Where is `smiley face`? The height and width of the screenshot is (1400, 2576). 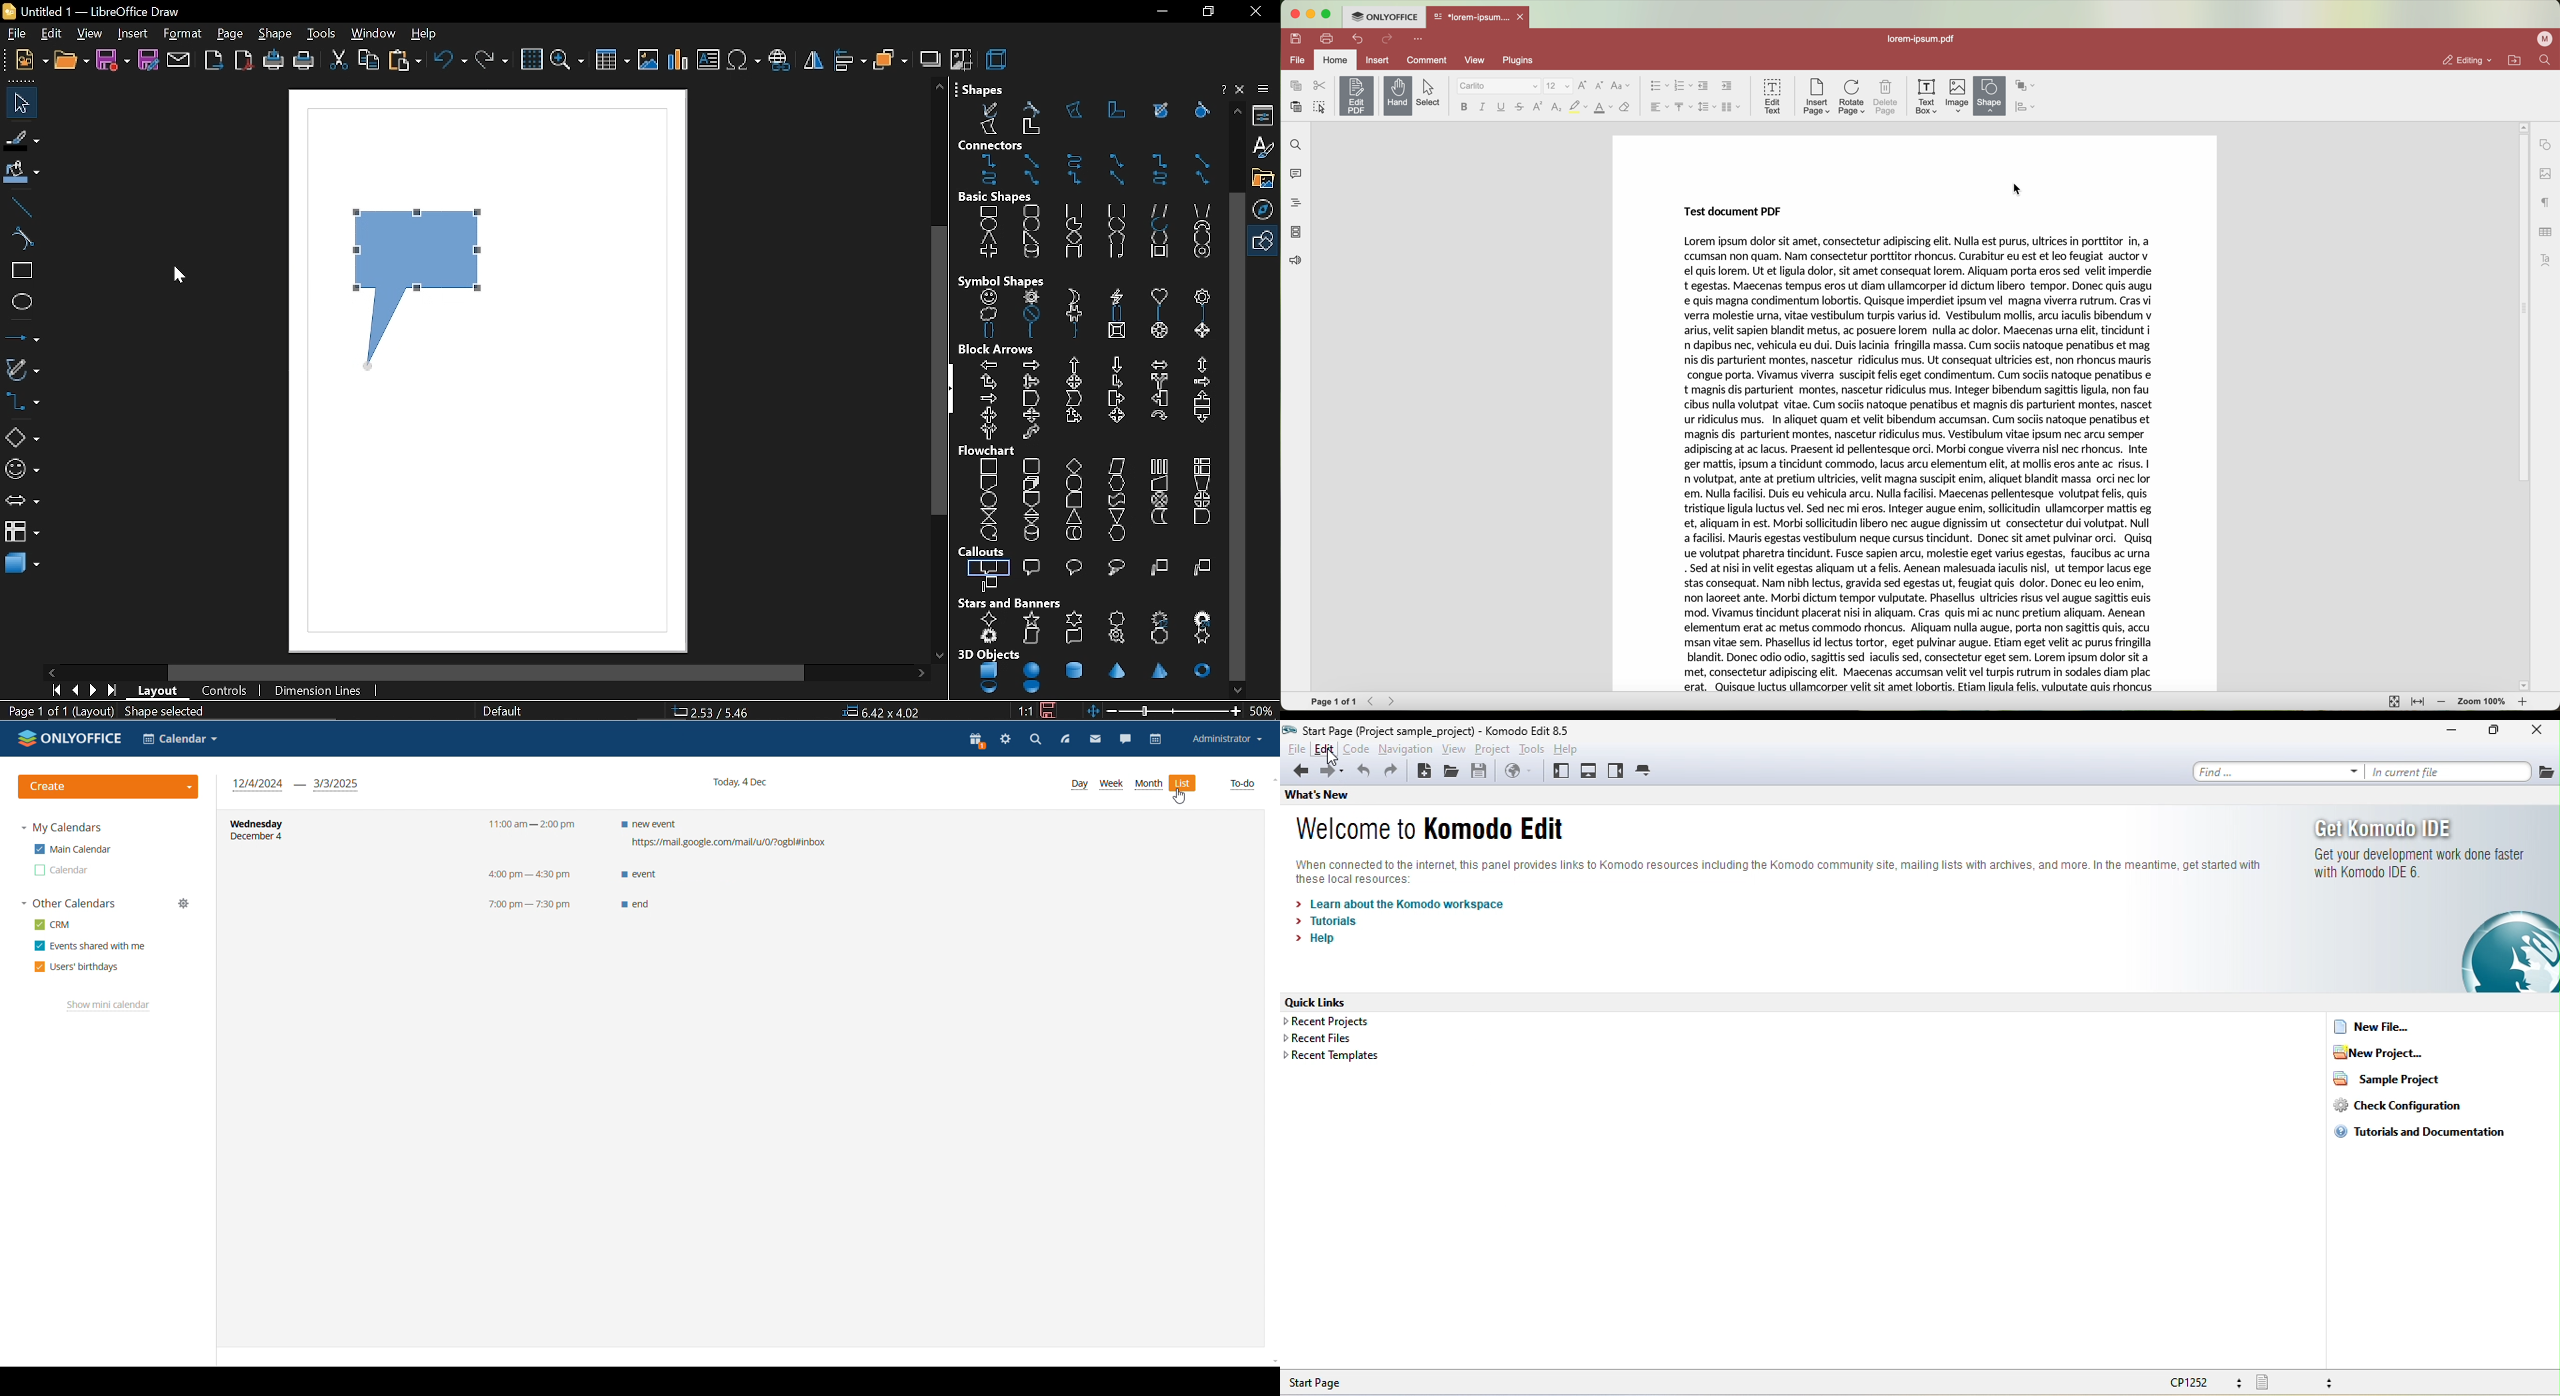 smiley face is located at coordinates (989, 298).